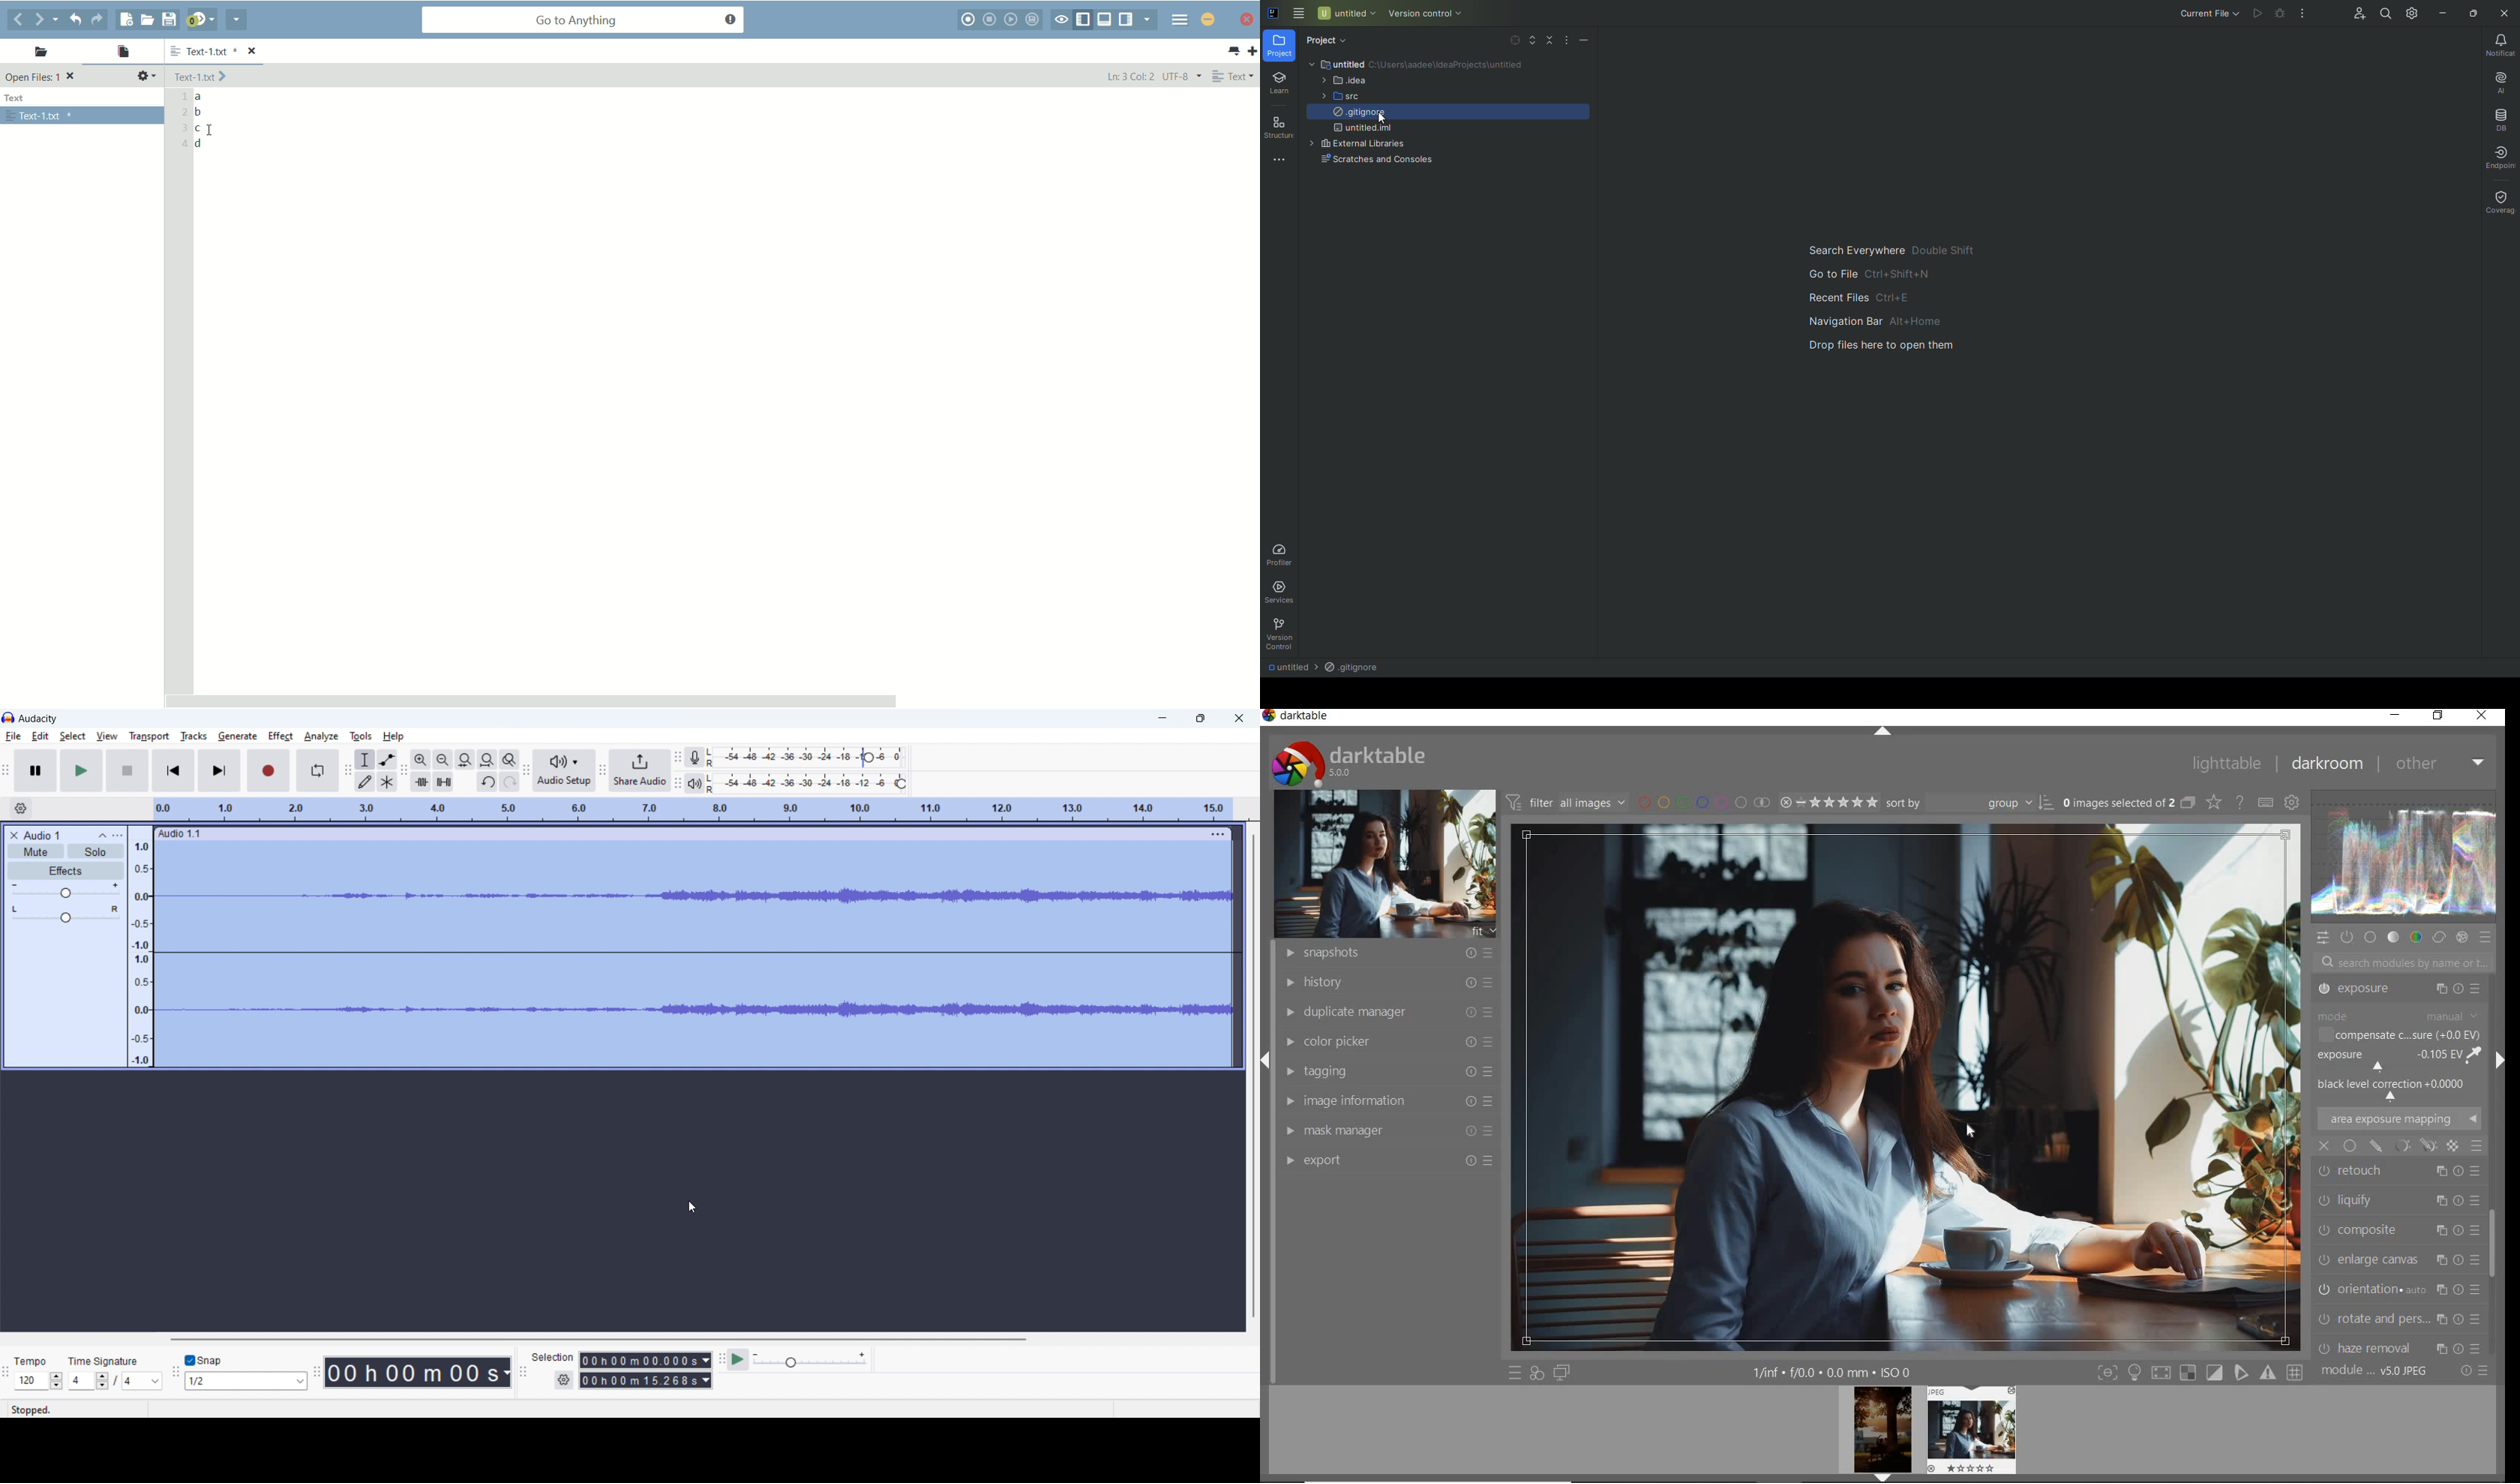  What do you see at coordinates (2399, 991) in the screenshot?
I see `CROP` at bounding box center [2399, 991].